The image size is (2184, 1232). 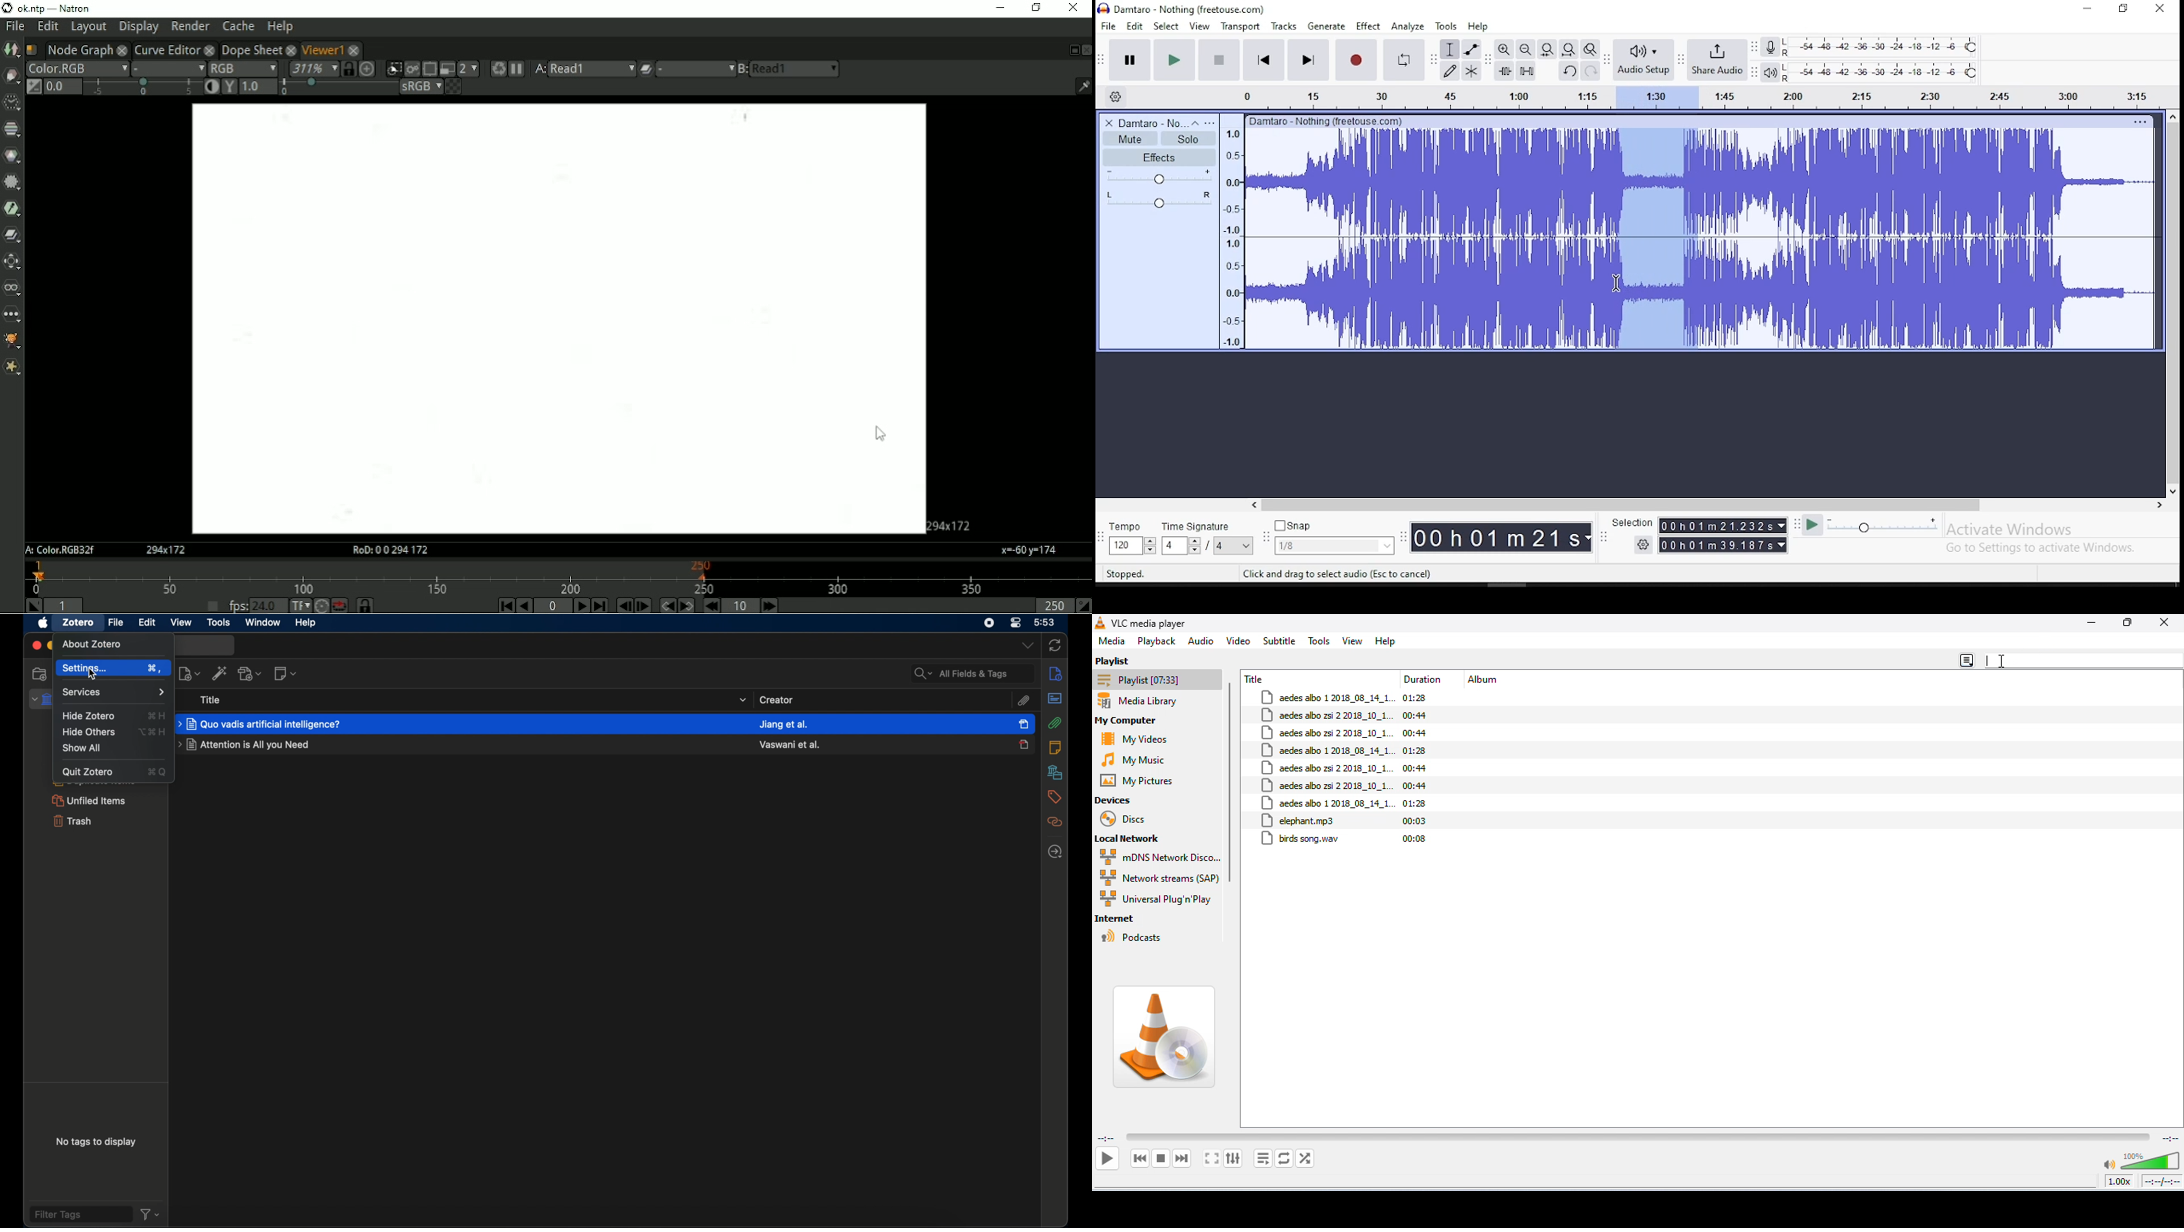 What do you see at coordinates (1772, 72) in the screenshot?
I see `playback meter` at bounding box center [1772, 72].